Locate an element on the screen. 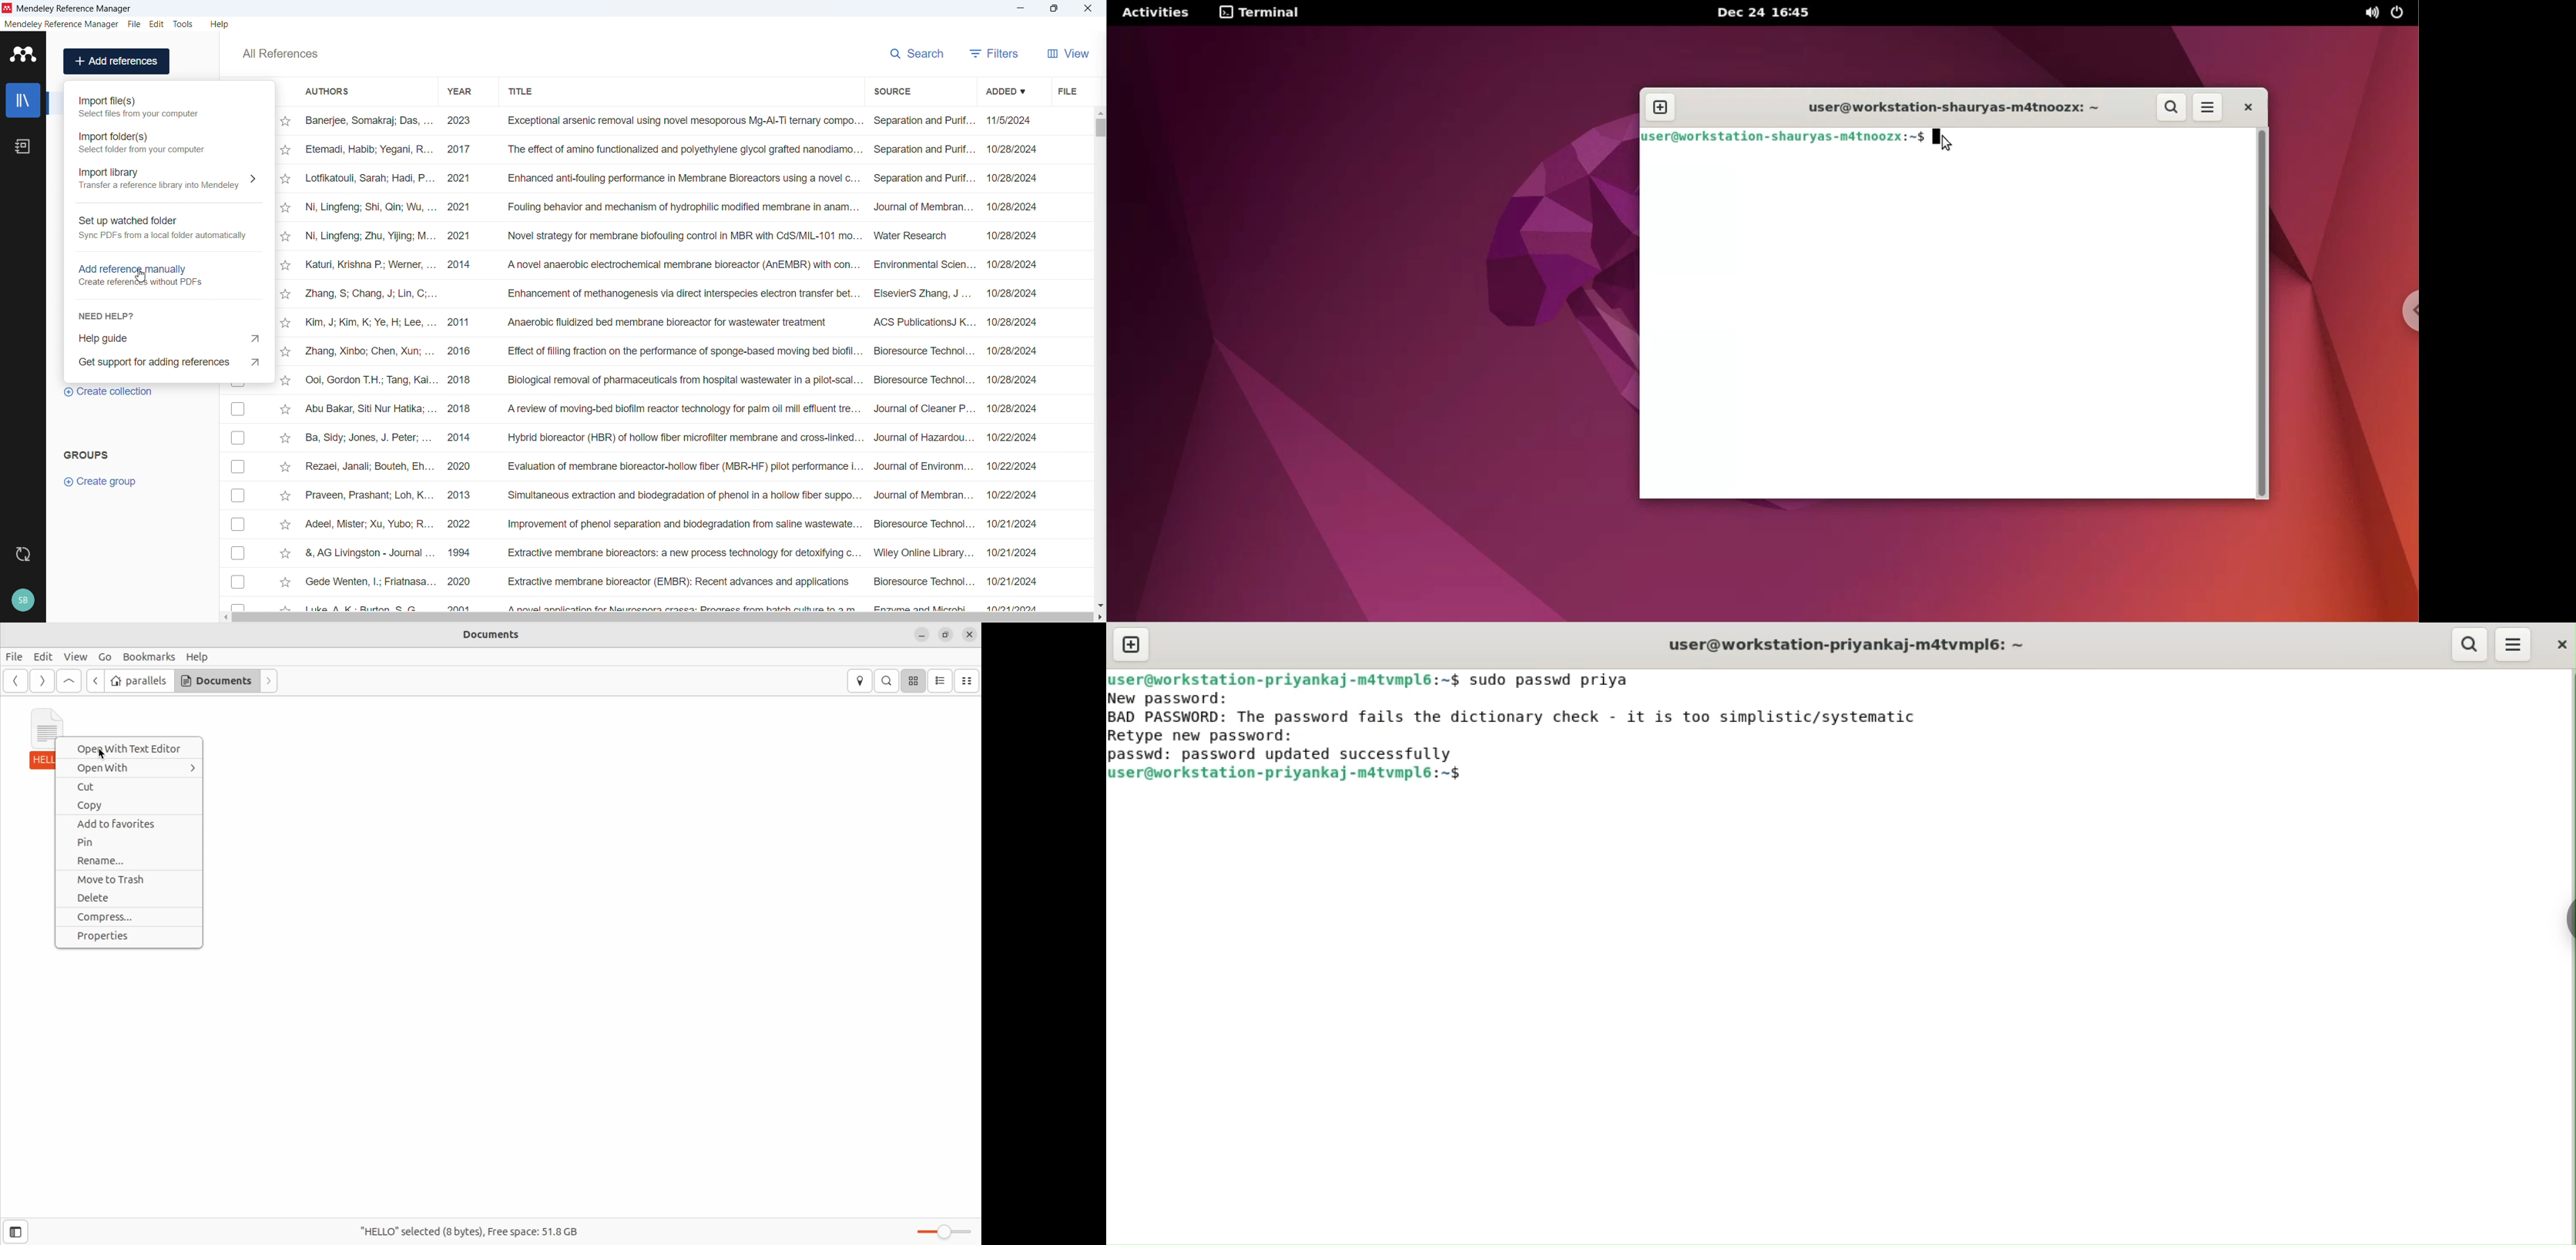 This screenshot has width=2576, height=1260. Add references manually  is located at coordinates (168, 273).